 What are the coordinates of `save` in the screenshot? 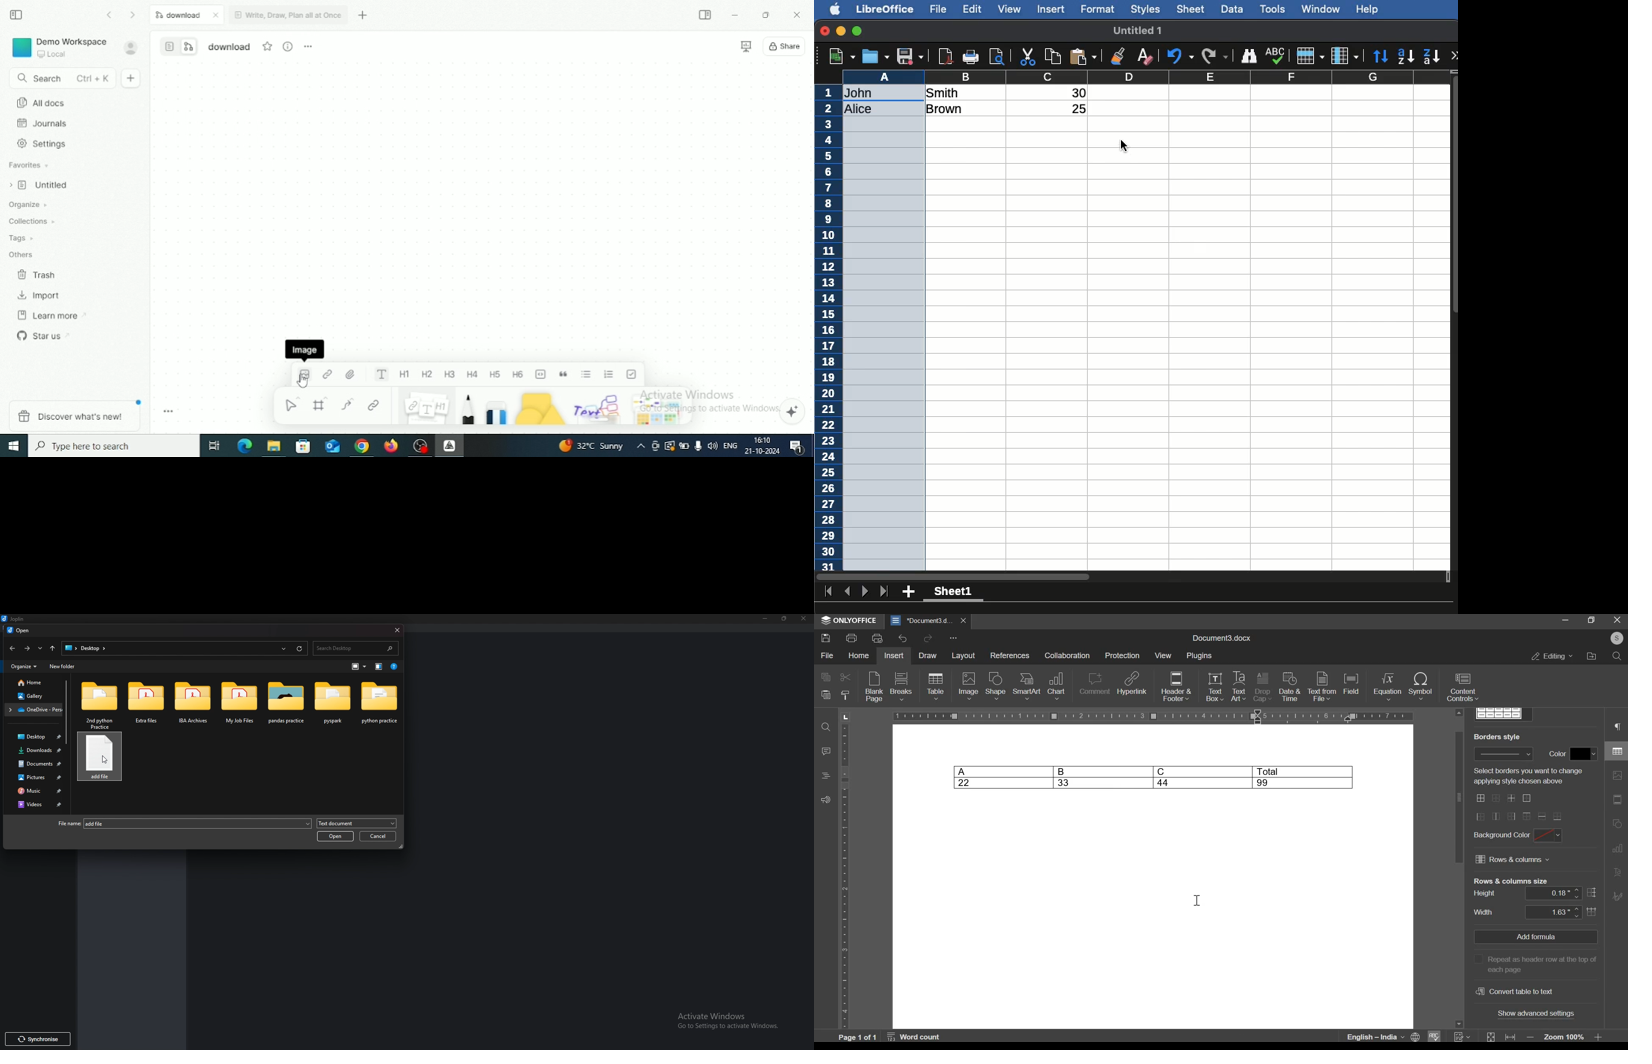 It's located at (827, 637).